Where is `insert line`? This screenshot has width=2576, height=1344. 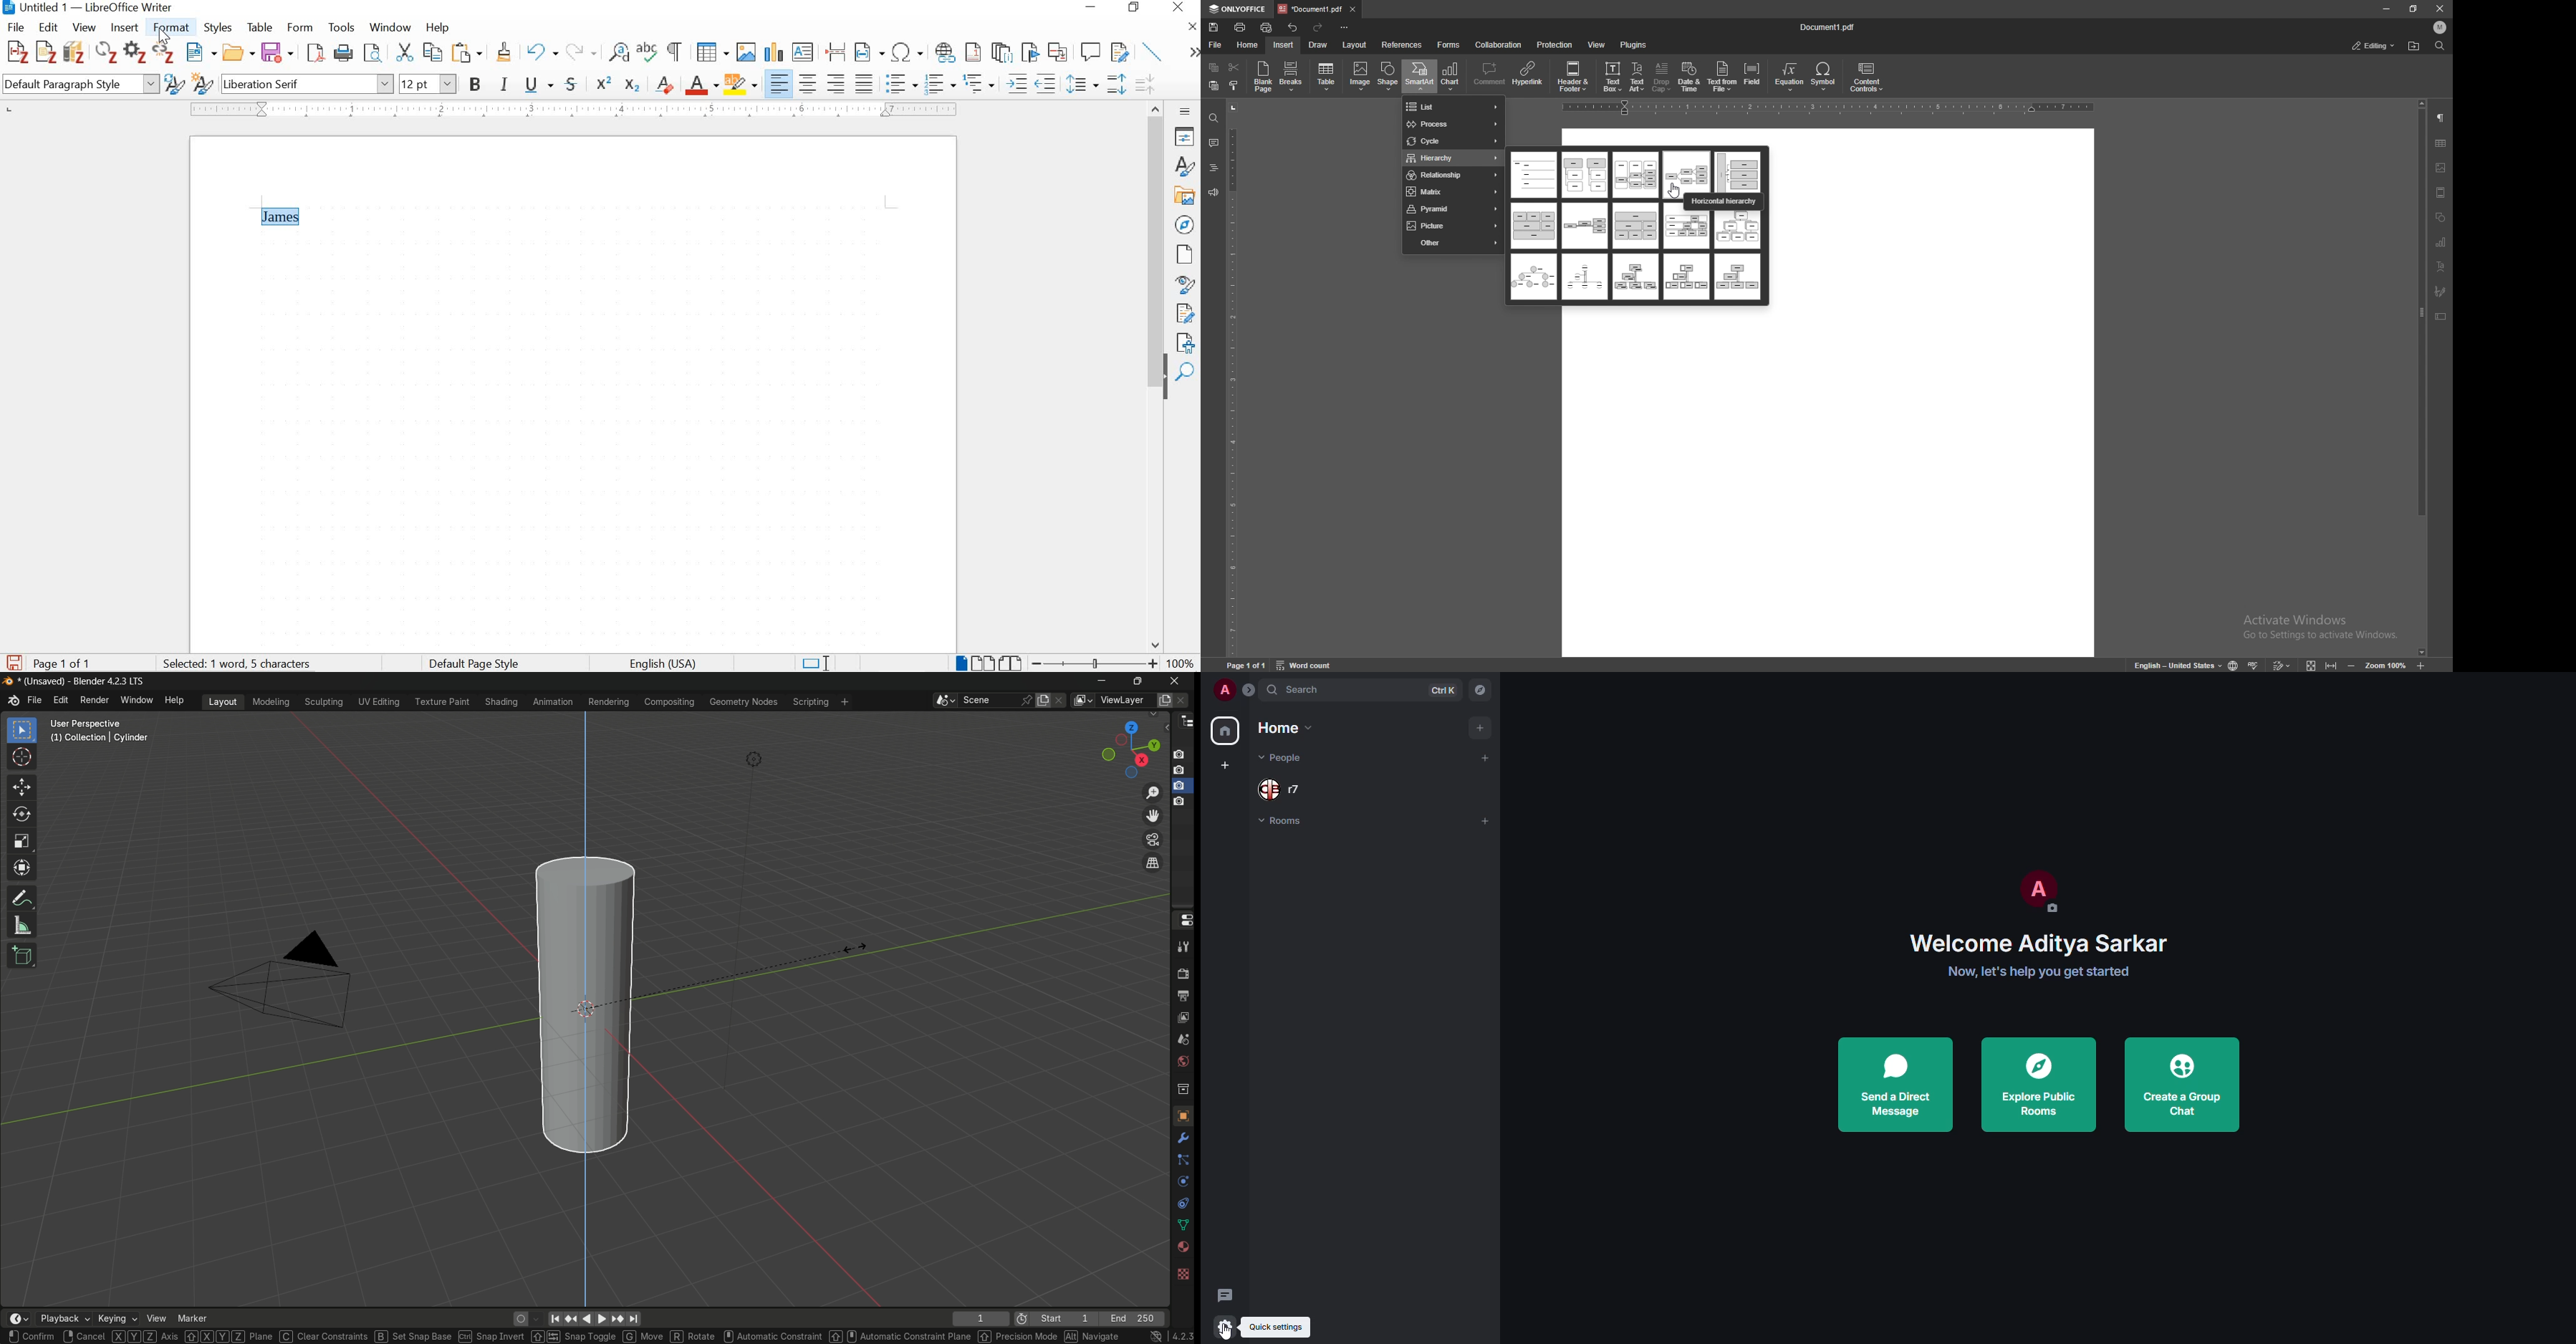 insert line is located at coordinates (1154, 51).